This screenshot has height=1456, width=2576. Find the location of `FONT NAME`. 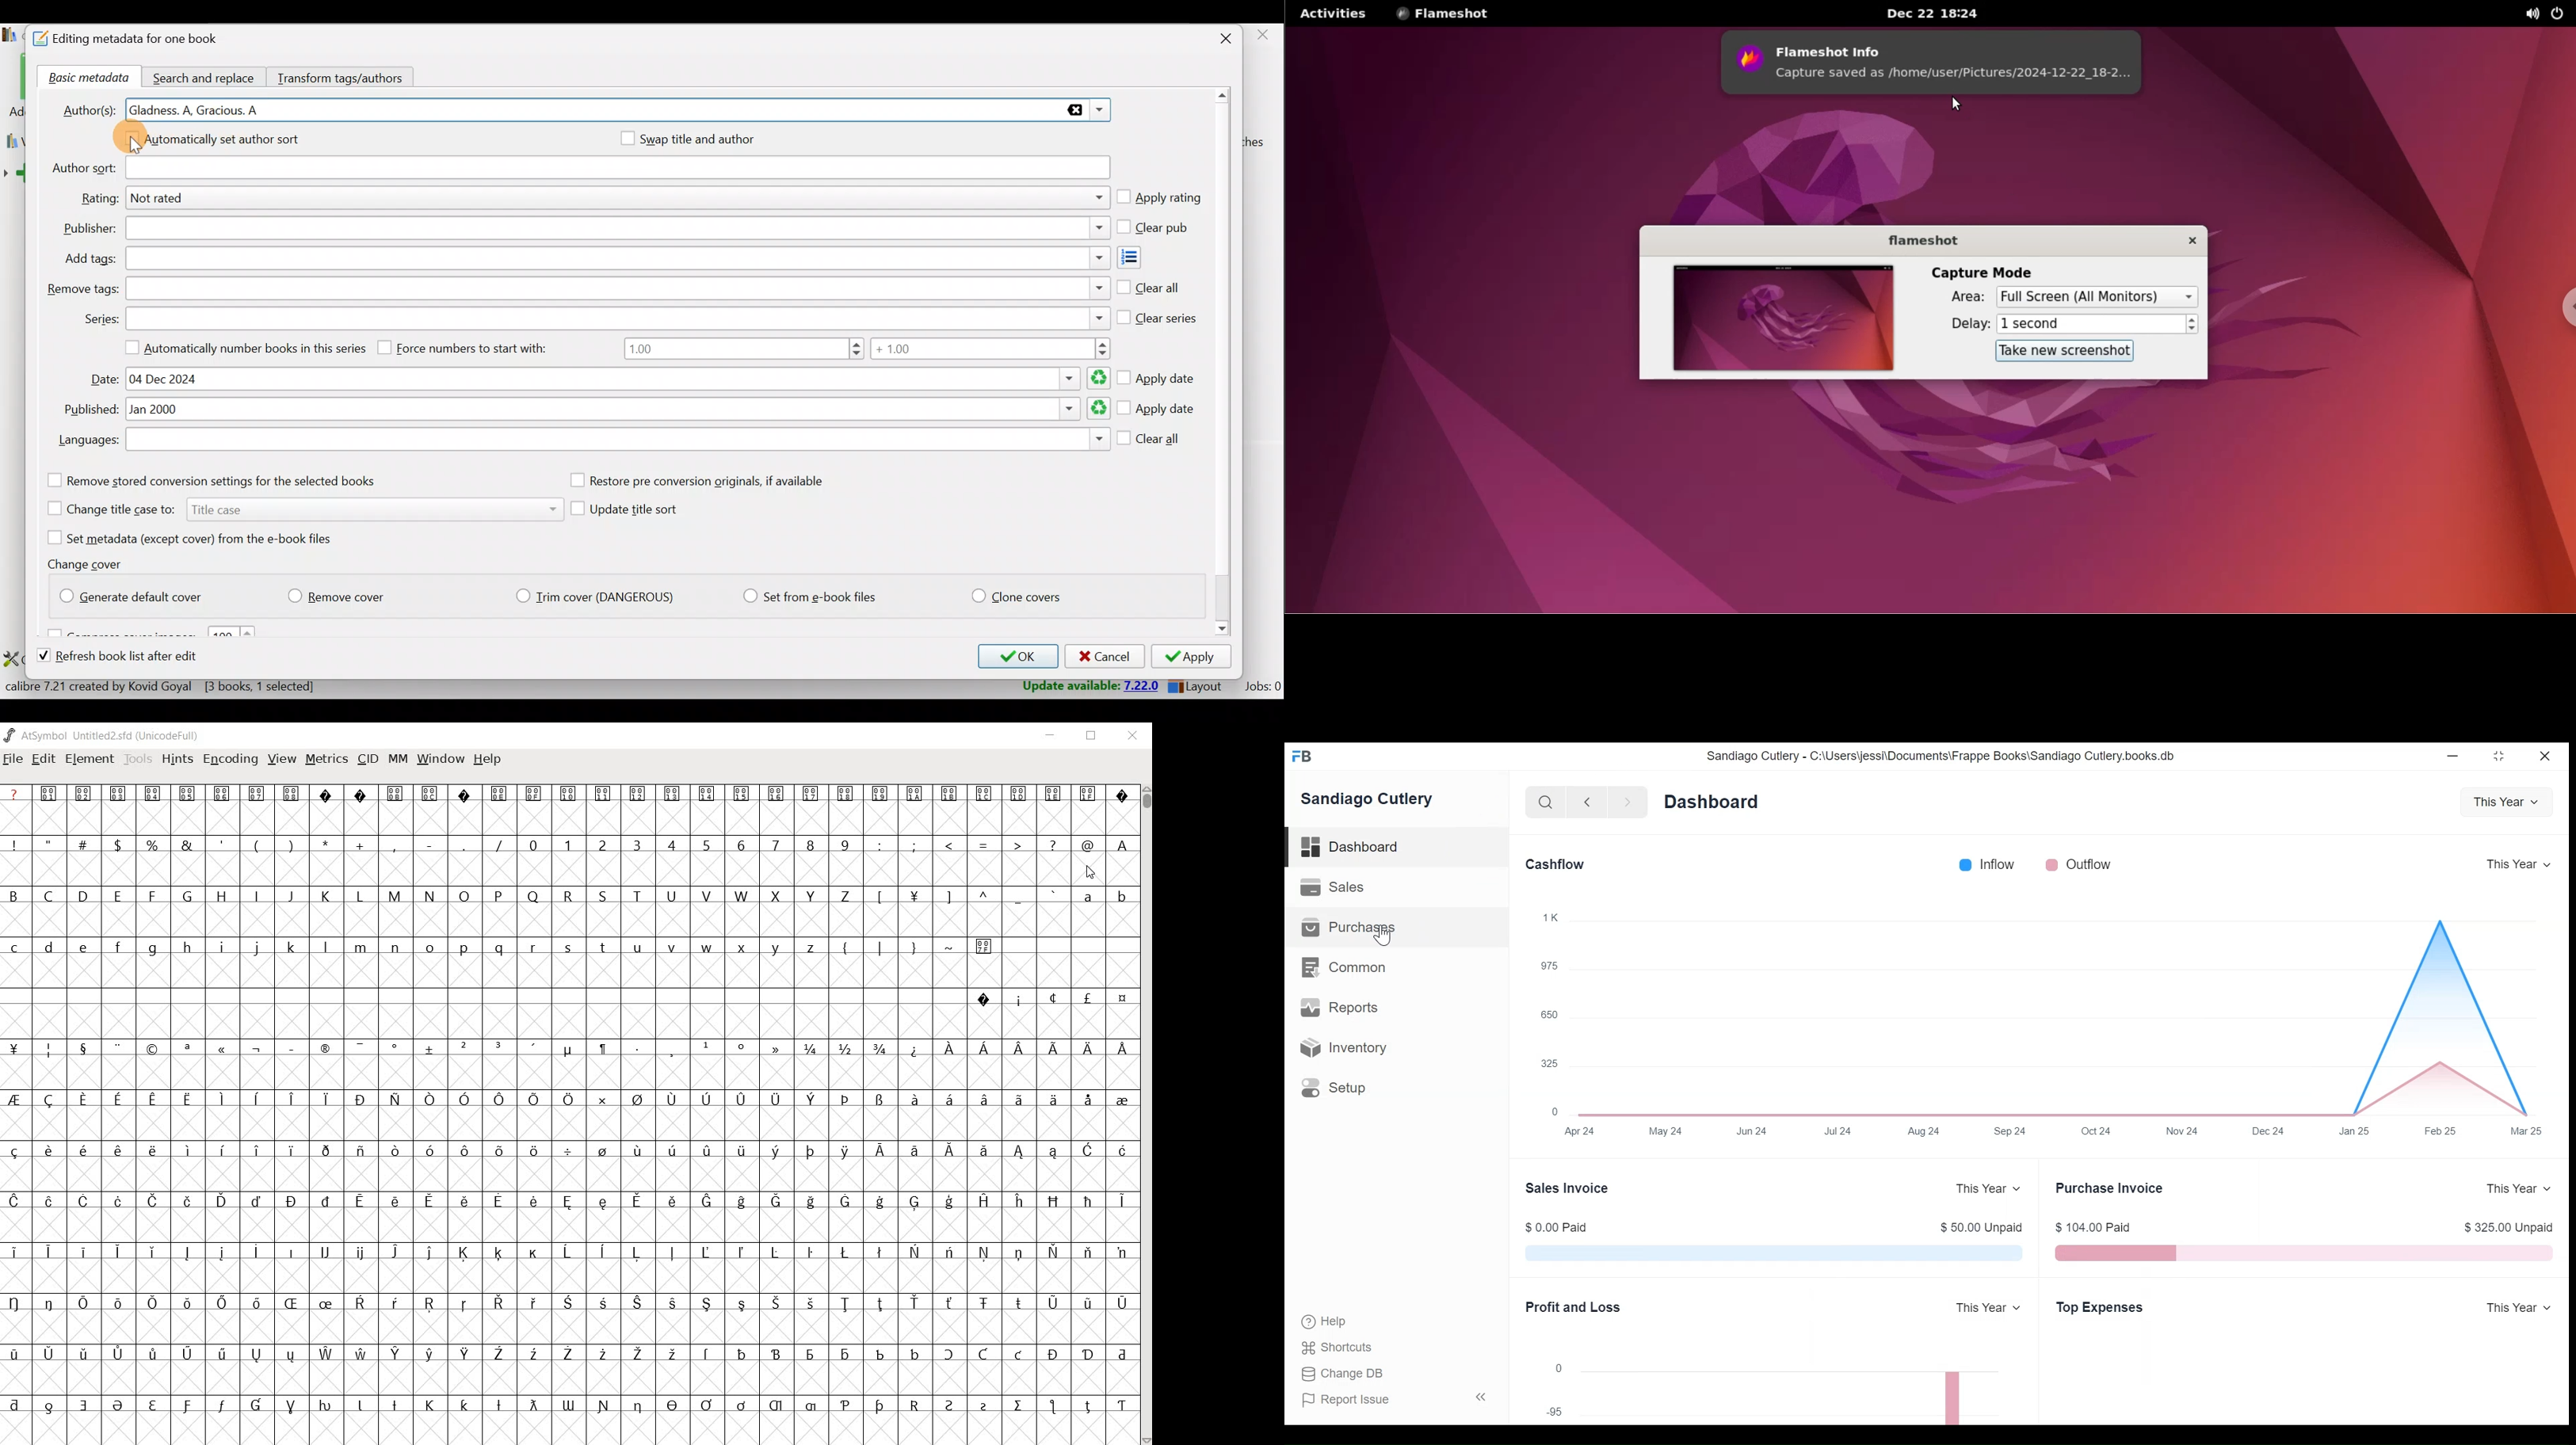

FONT NAME is located at coordinates (103, 735).